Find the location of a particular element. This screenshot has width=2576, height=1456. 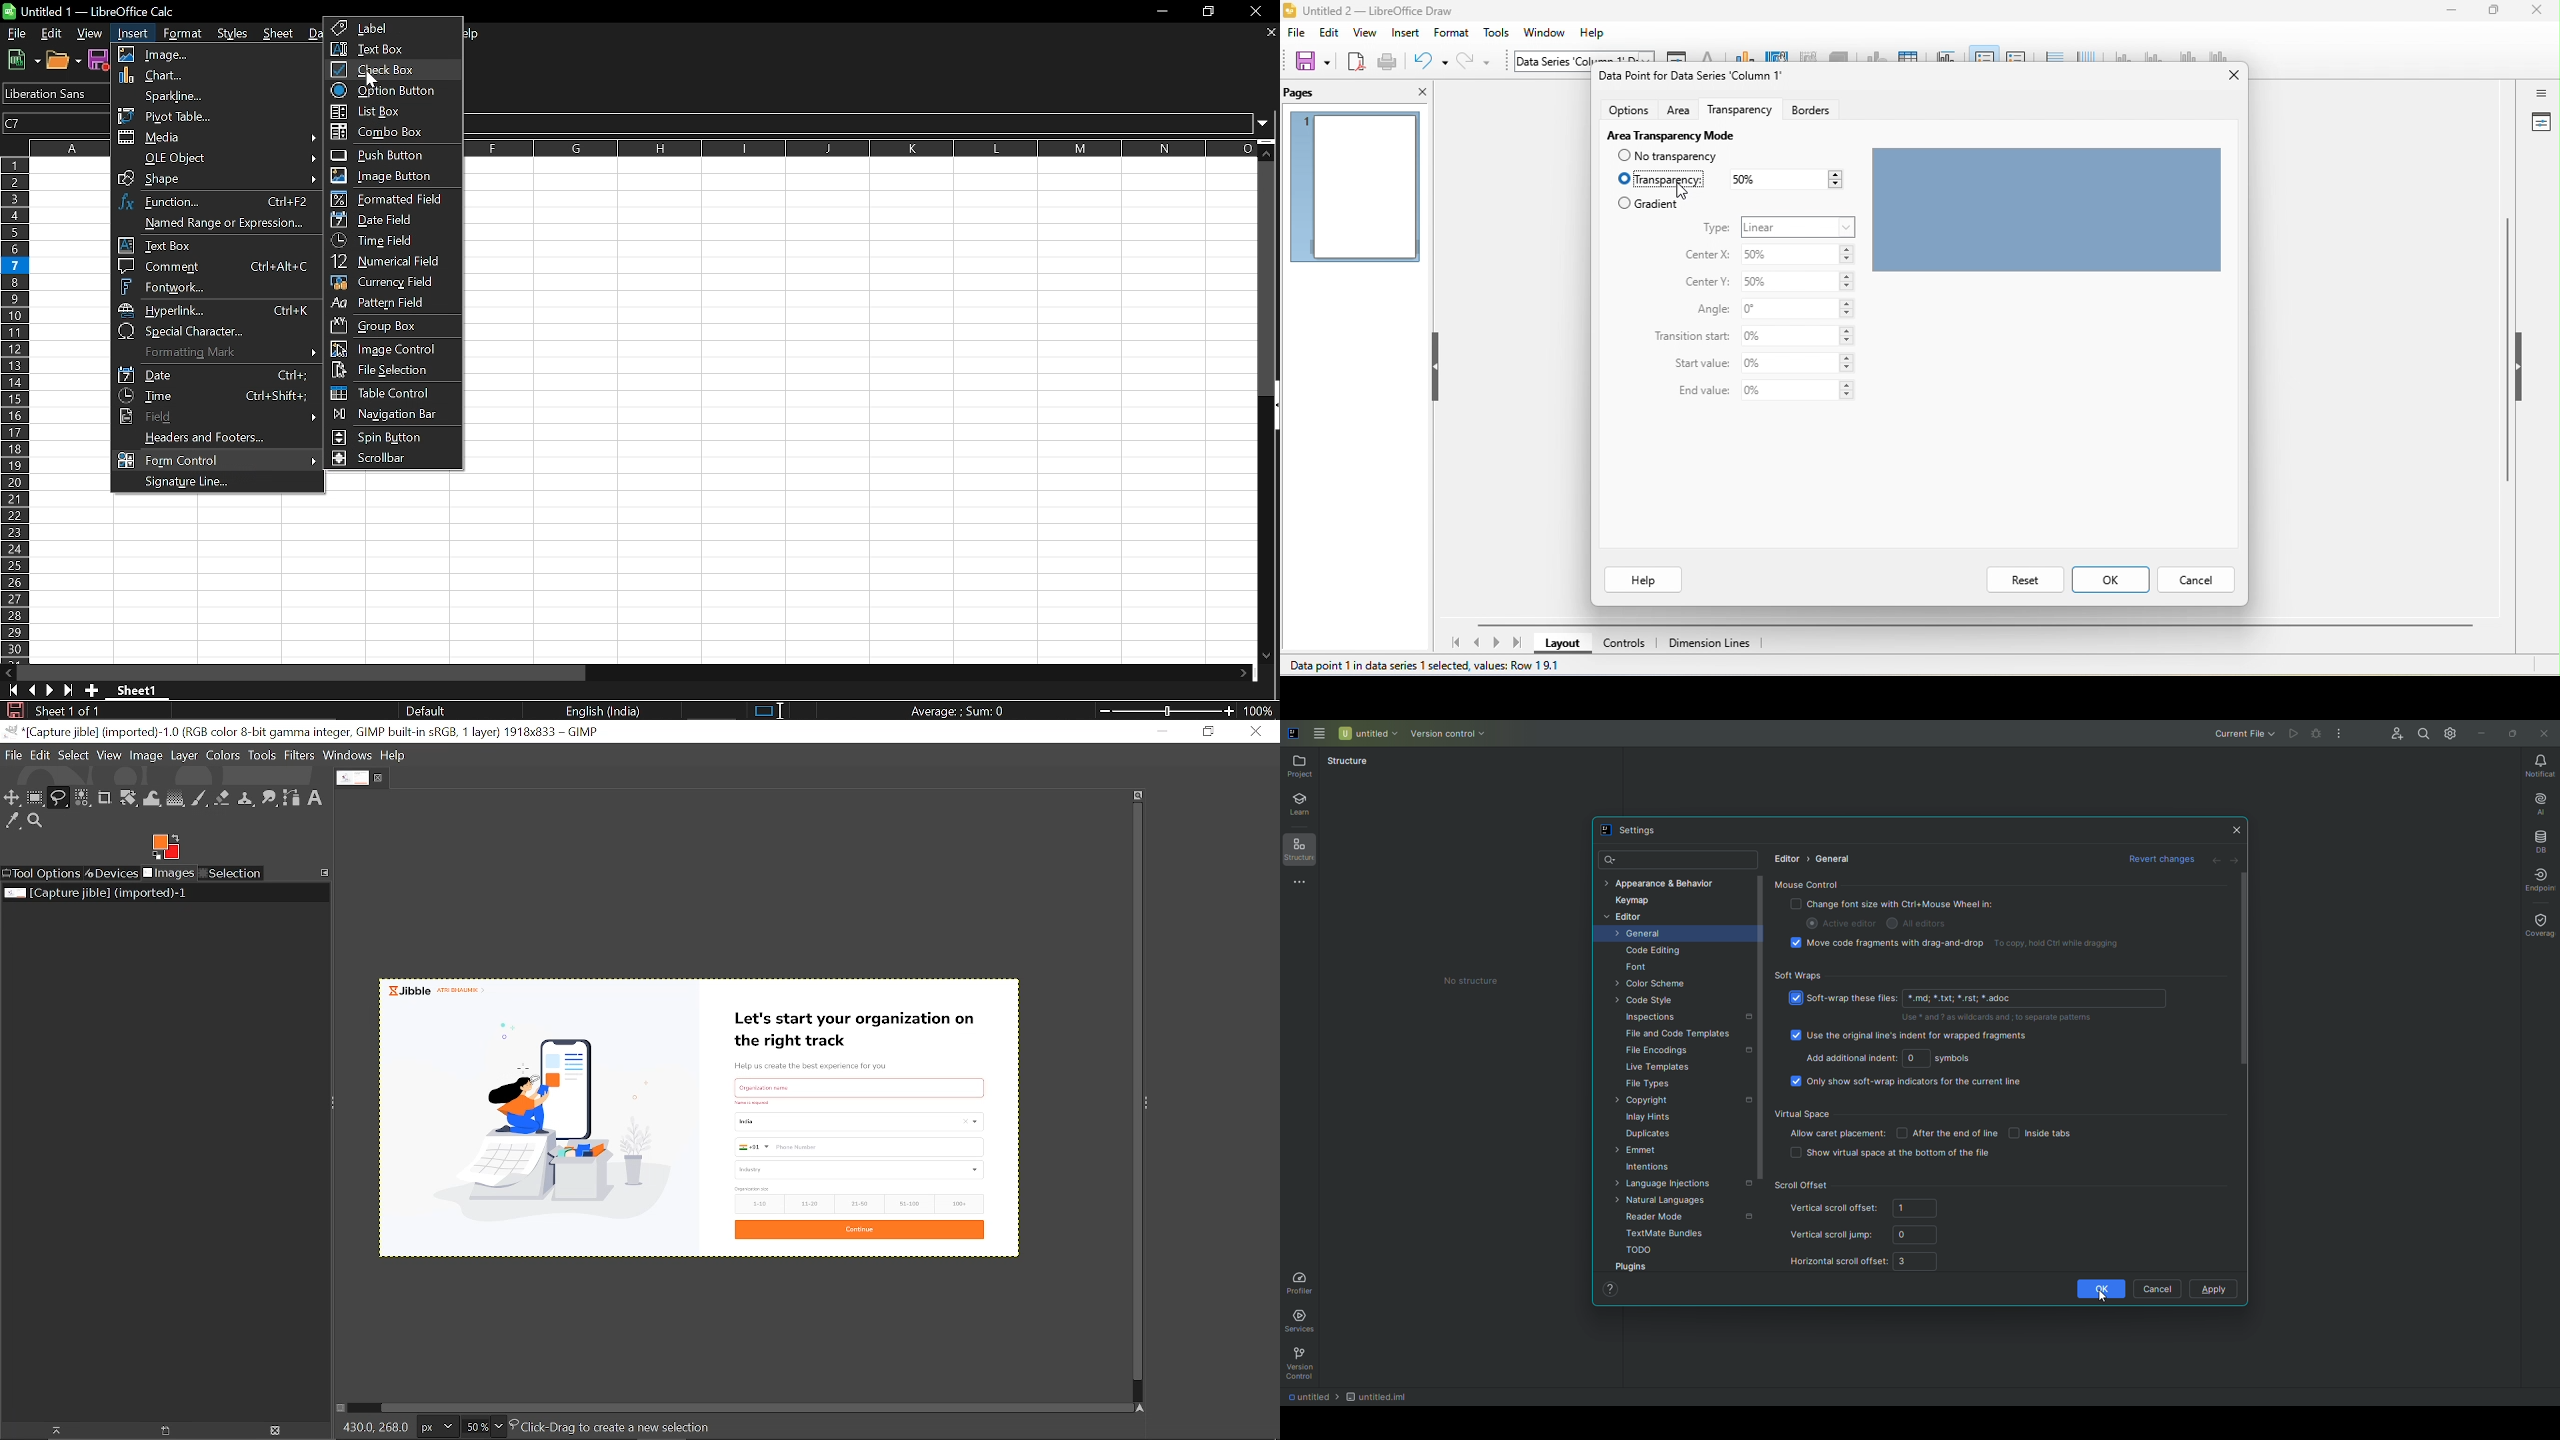

Current image unit is located at coordinates (435, 1427).